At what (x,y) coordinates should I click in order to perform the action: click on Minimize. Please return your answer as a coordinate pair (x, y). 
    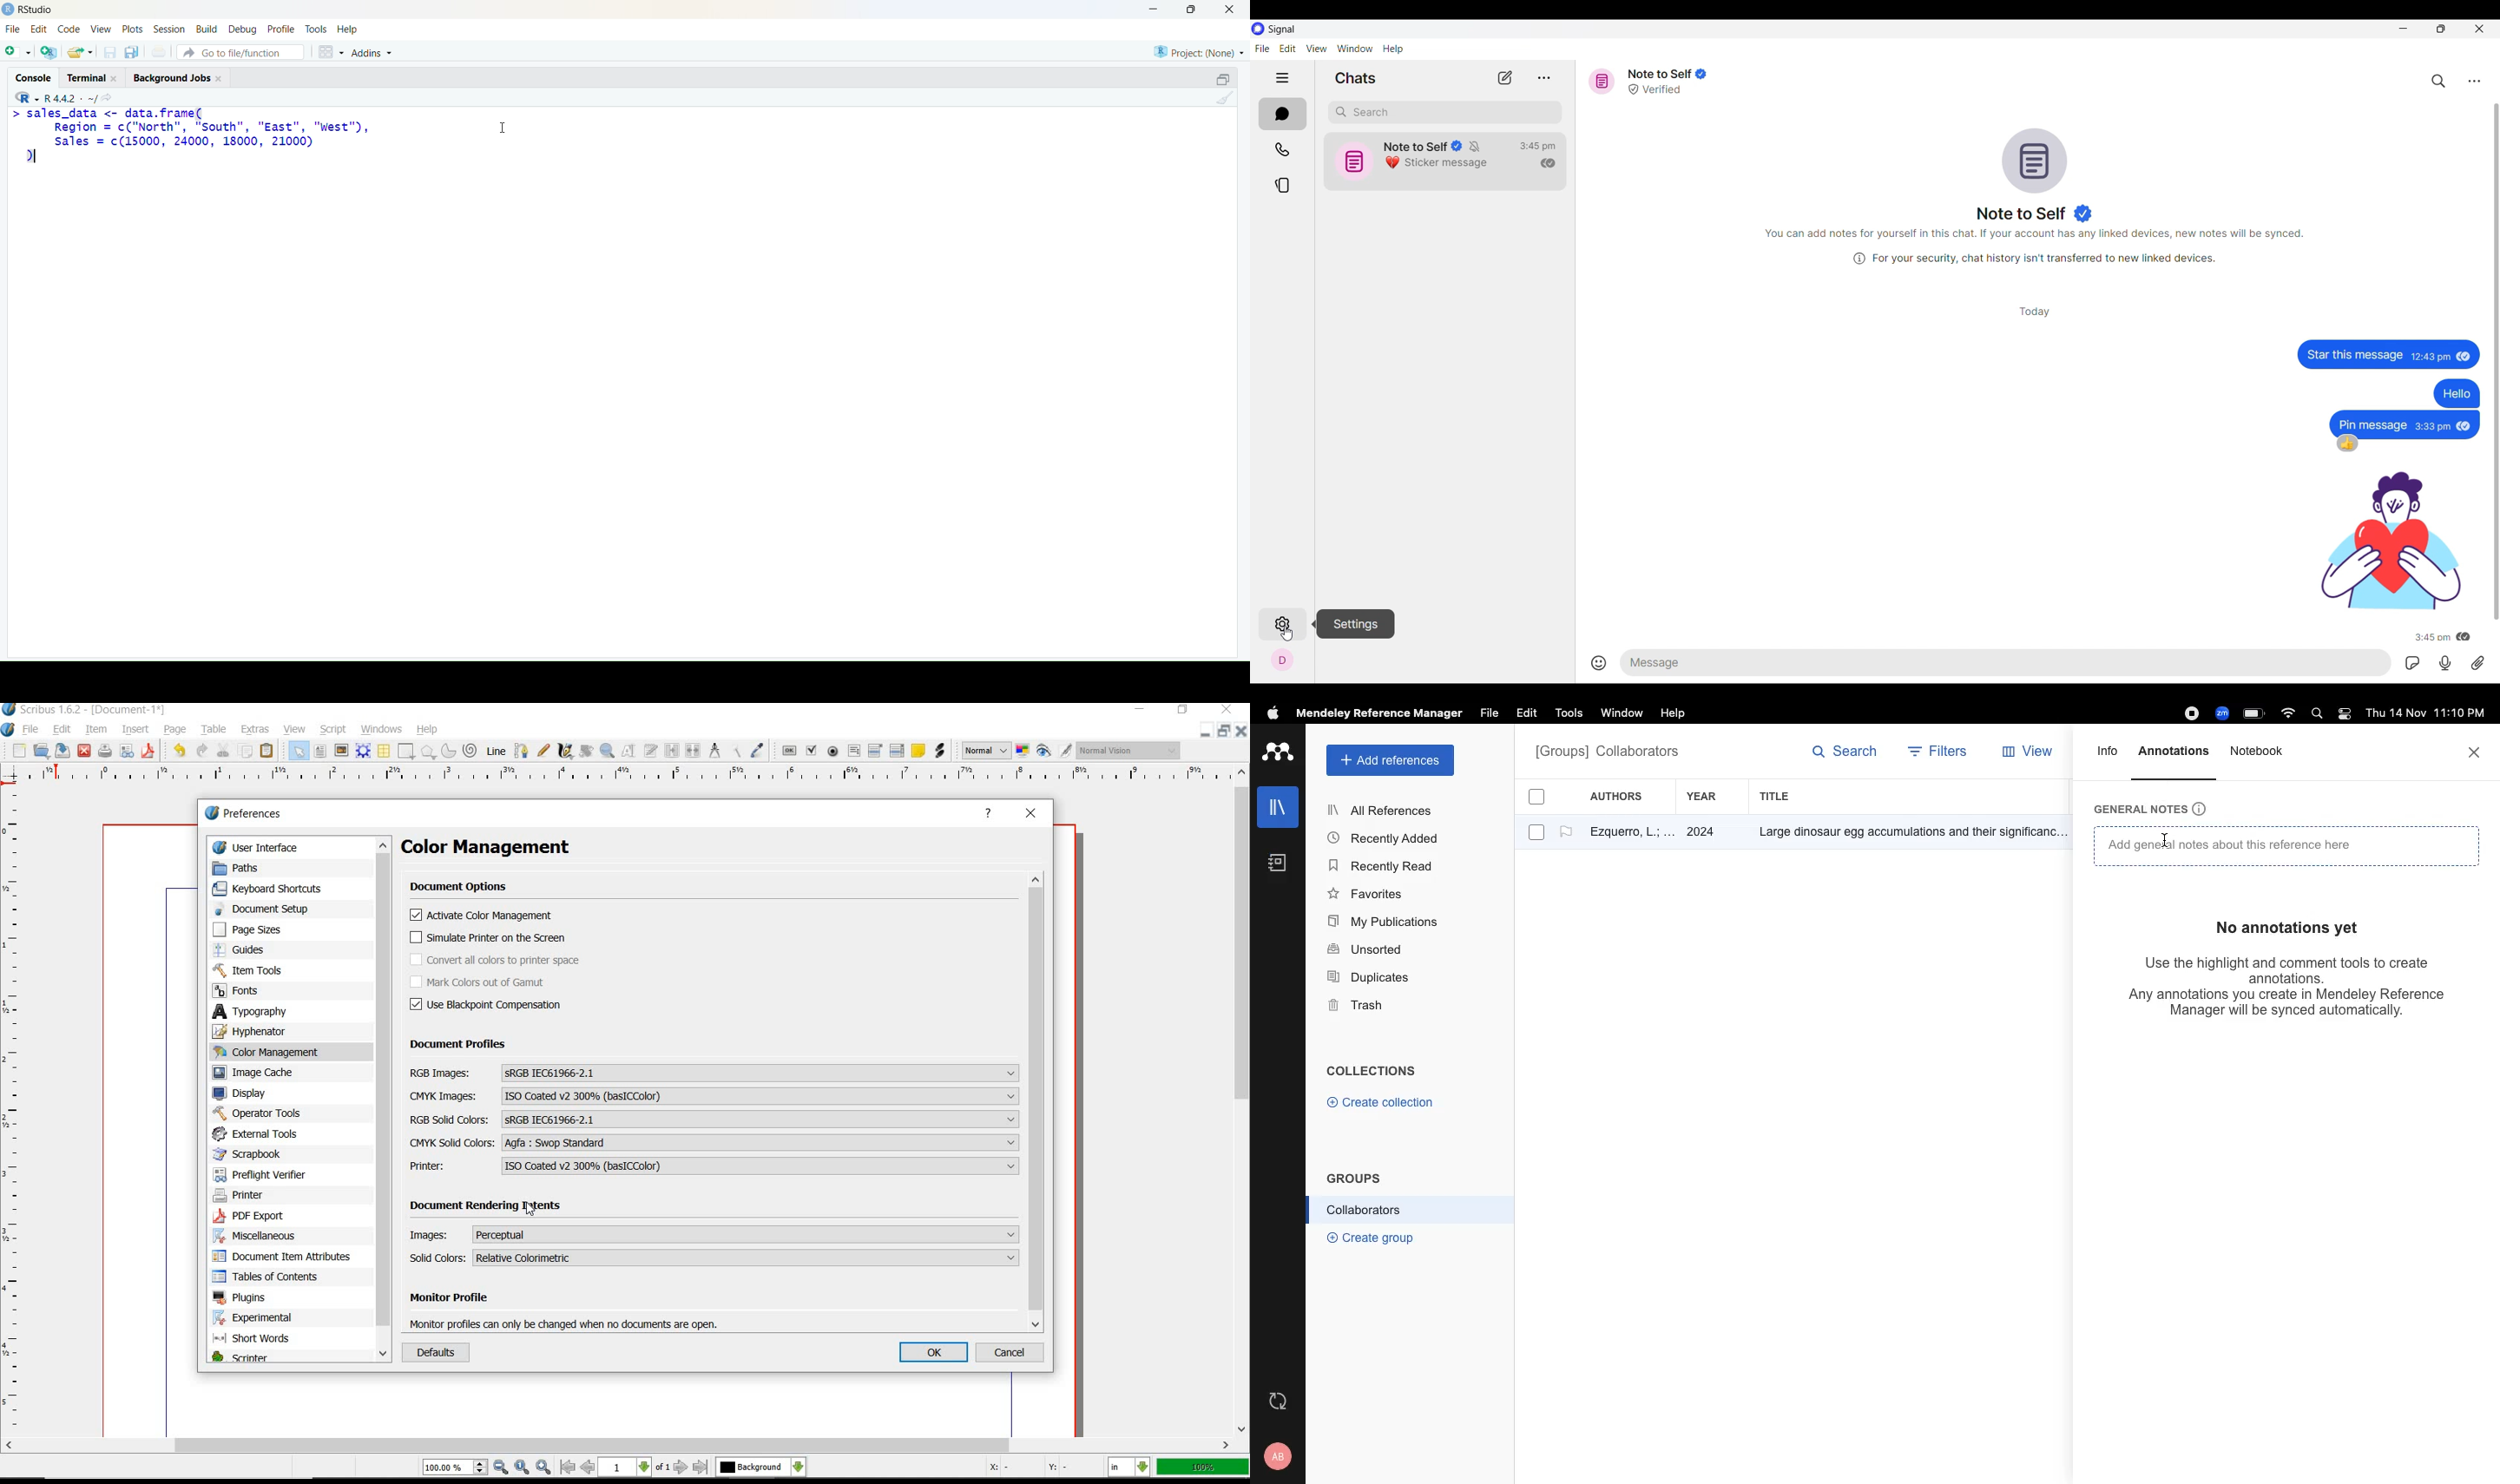
    Looking at the image, I should click on (2403, 28).